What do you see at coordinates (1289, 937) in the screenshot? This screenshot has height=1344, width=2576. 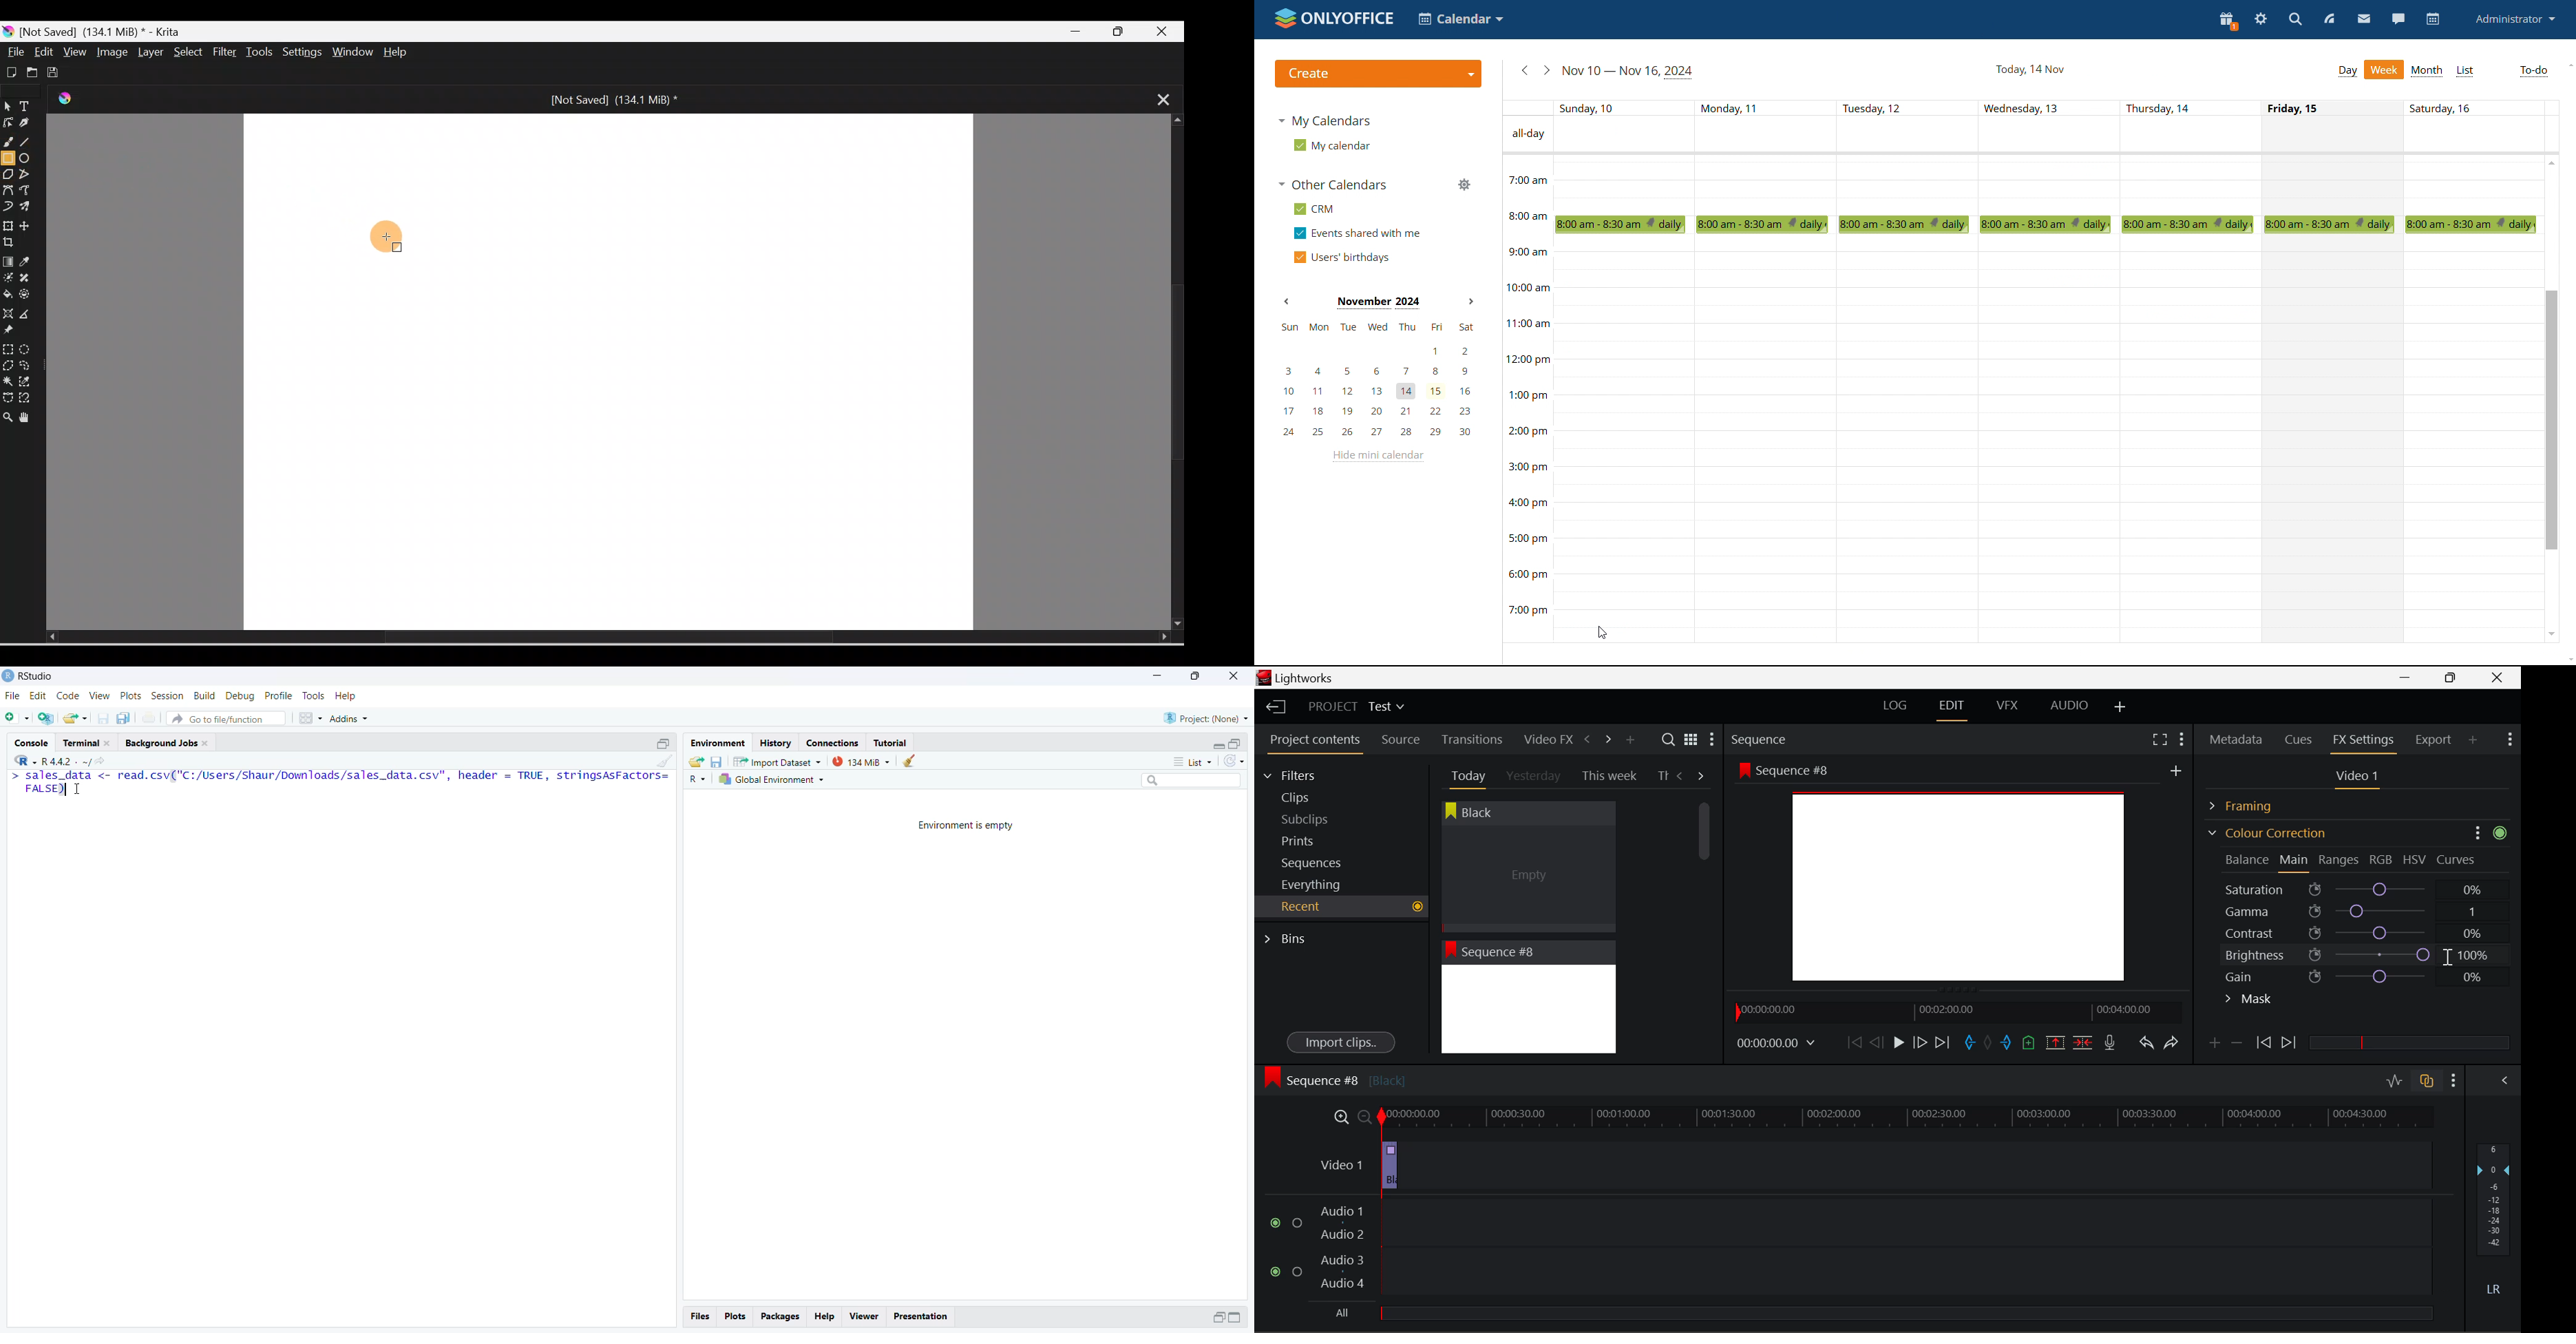 I see `Bins` at bounding box center [1289, 937].